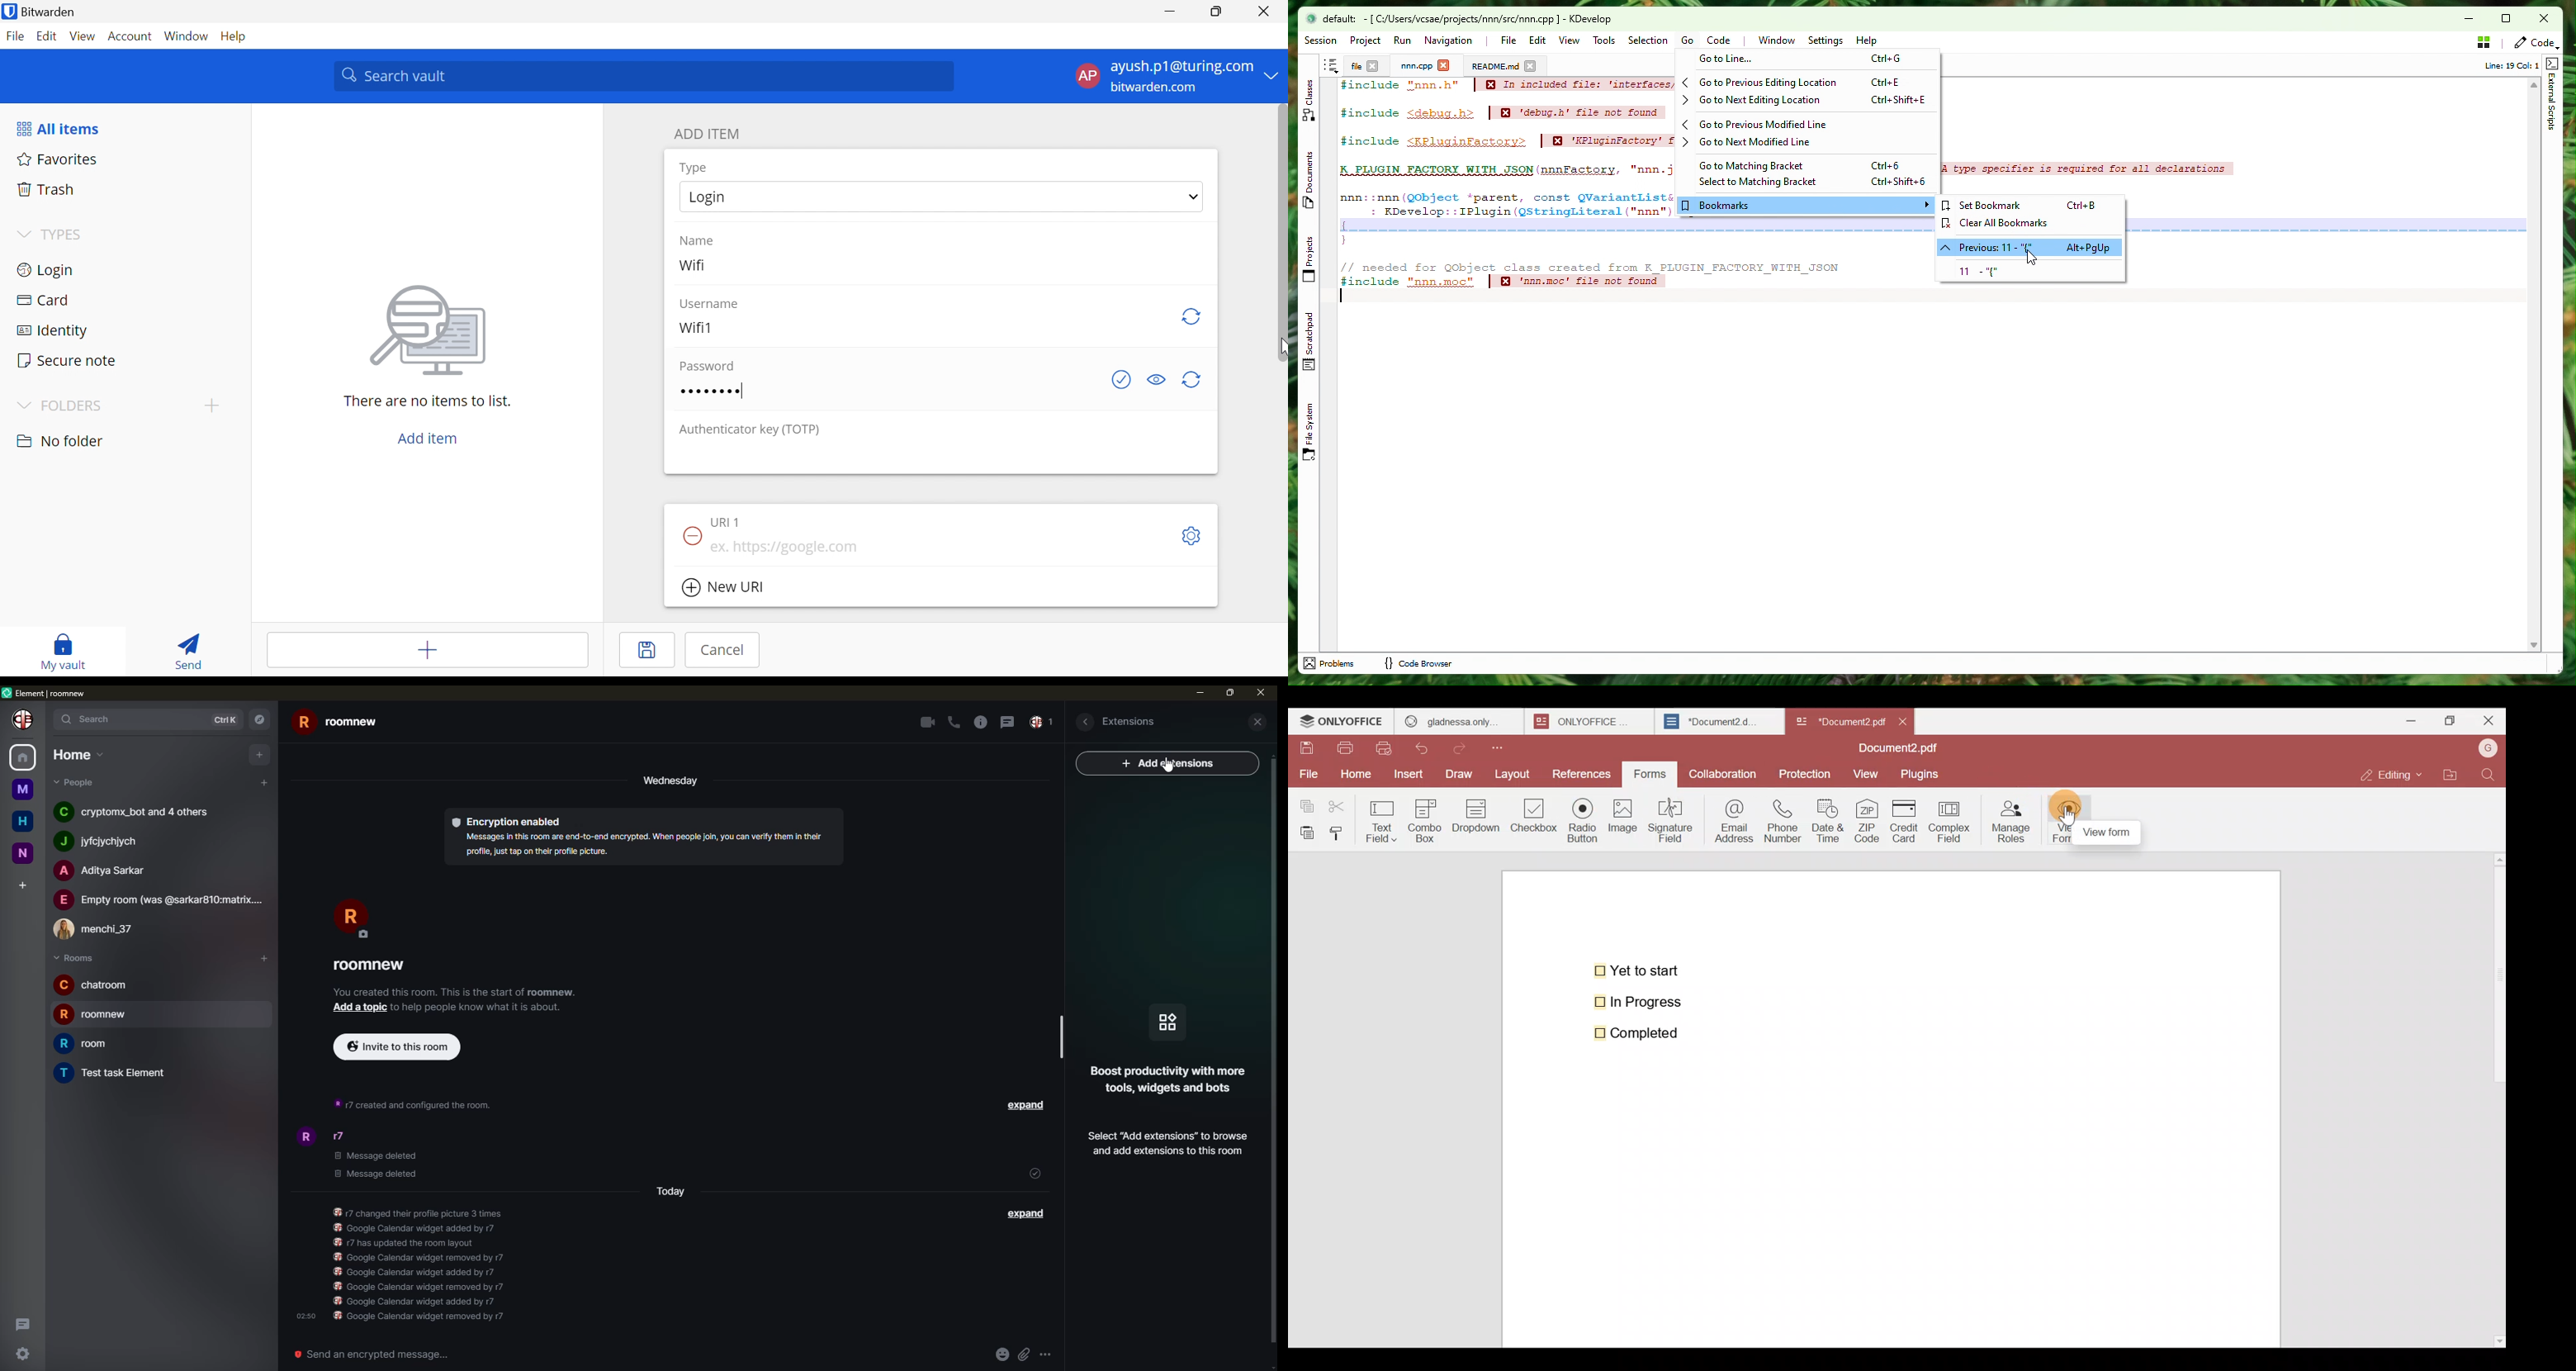 The height and width of the screenshot is (1372, 2576). Describe the element at coordinates (1418, 663) in the screenshot. I see `code browser` at that location.